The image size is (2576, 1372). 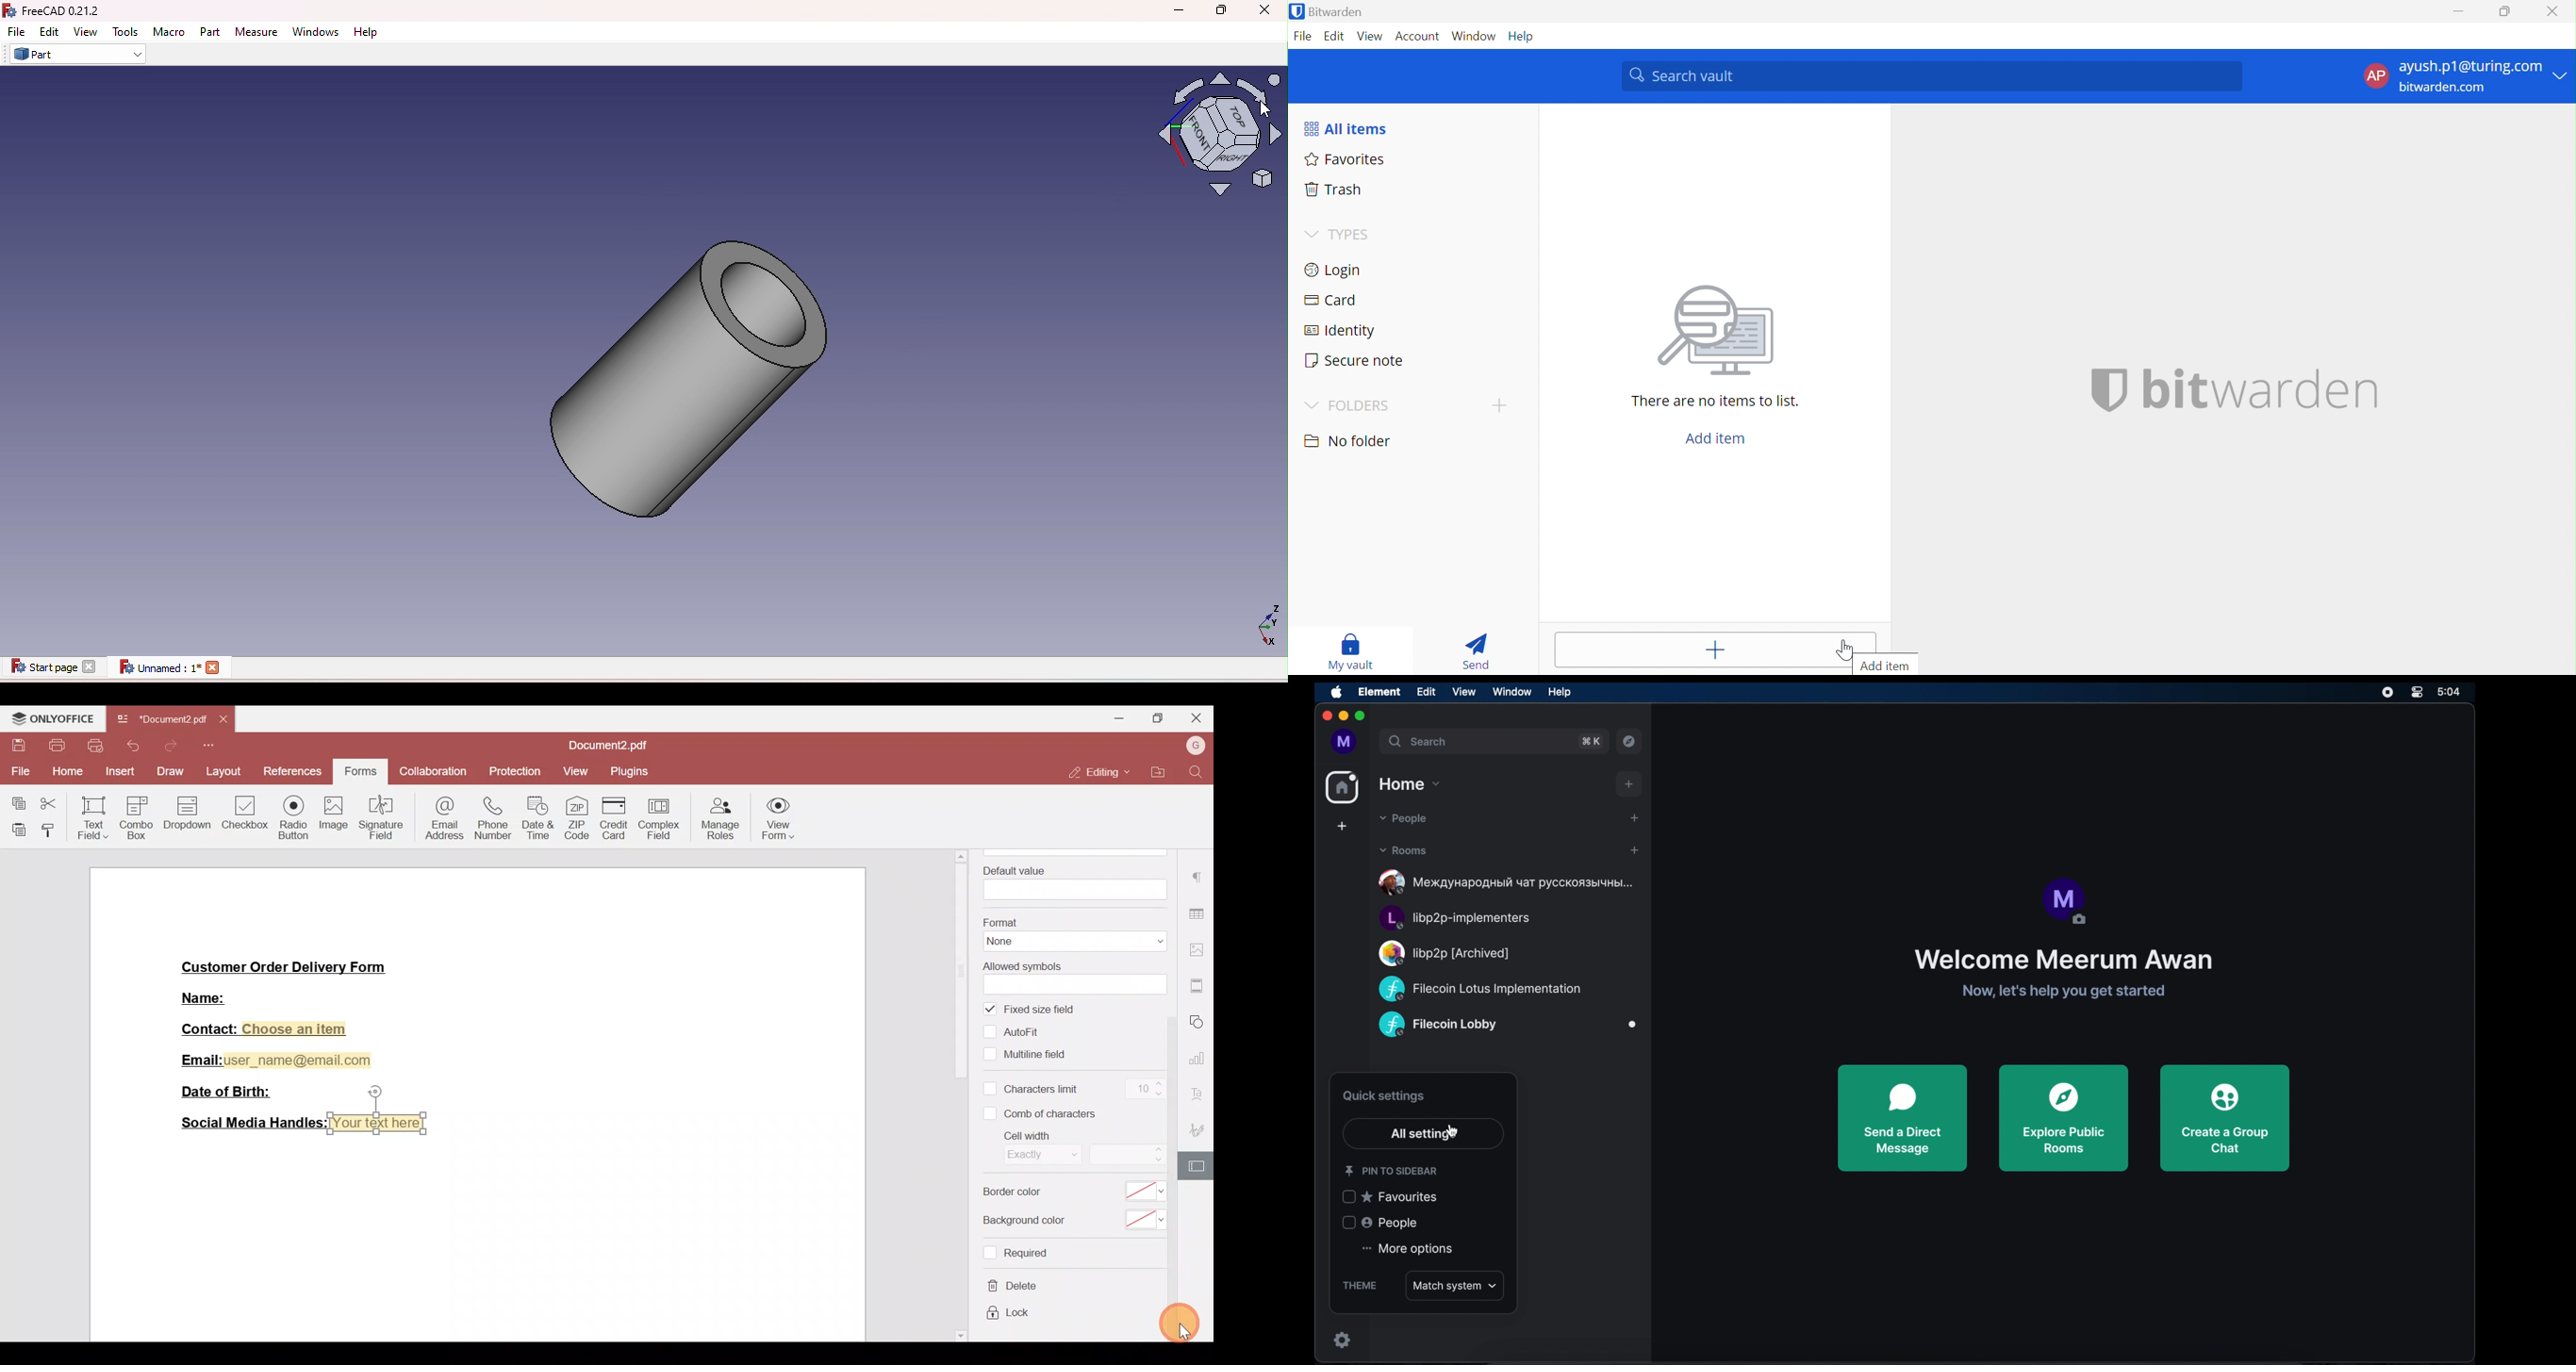 I want to click on Customer Order Delivery Form, so click(x=293, y=966).